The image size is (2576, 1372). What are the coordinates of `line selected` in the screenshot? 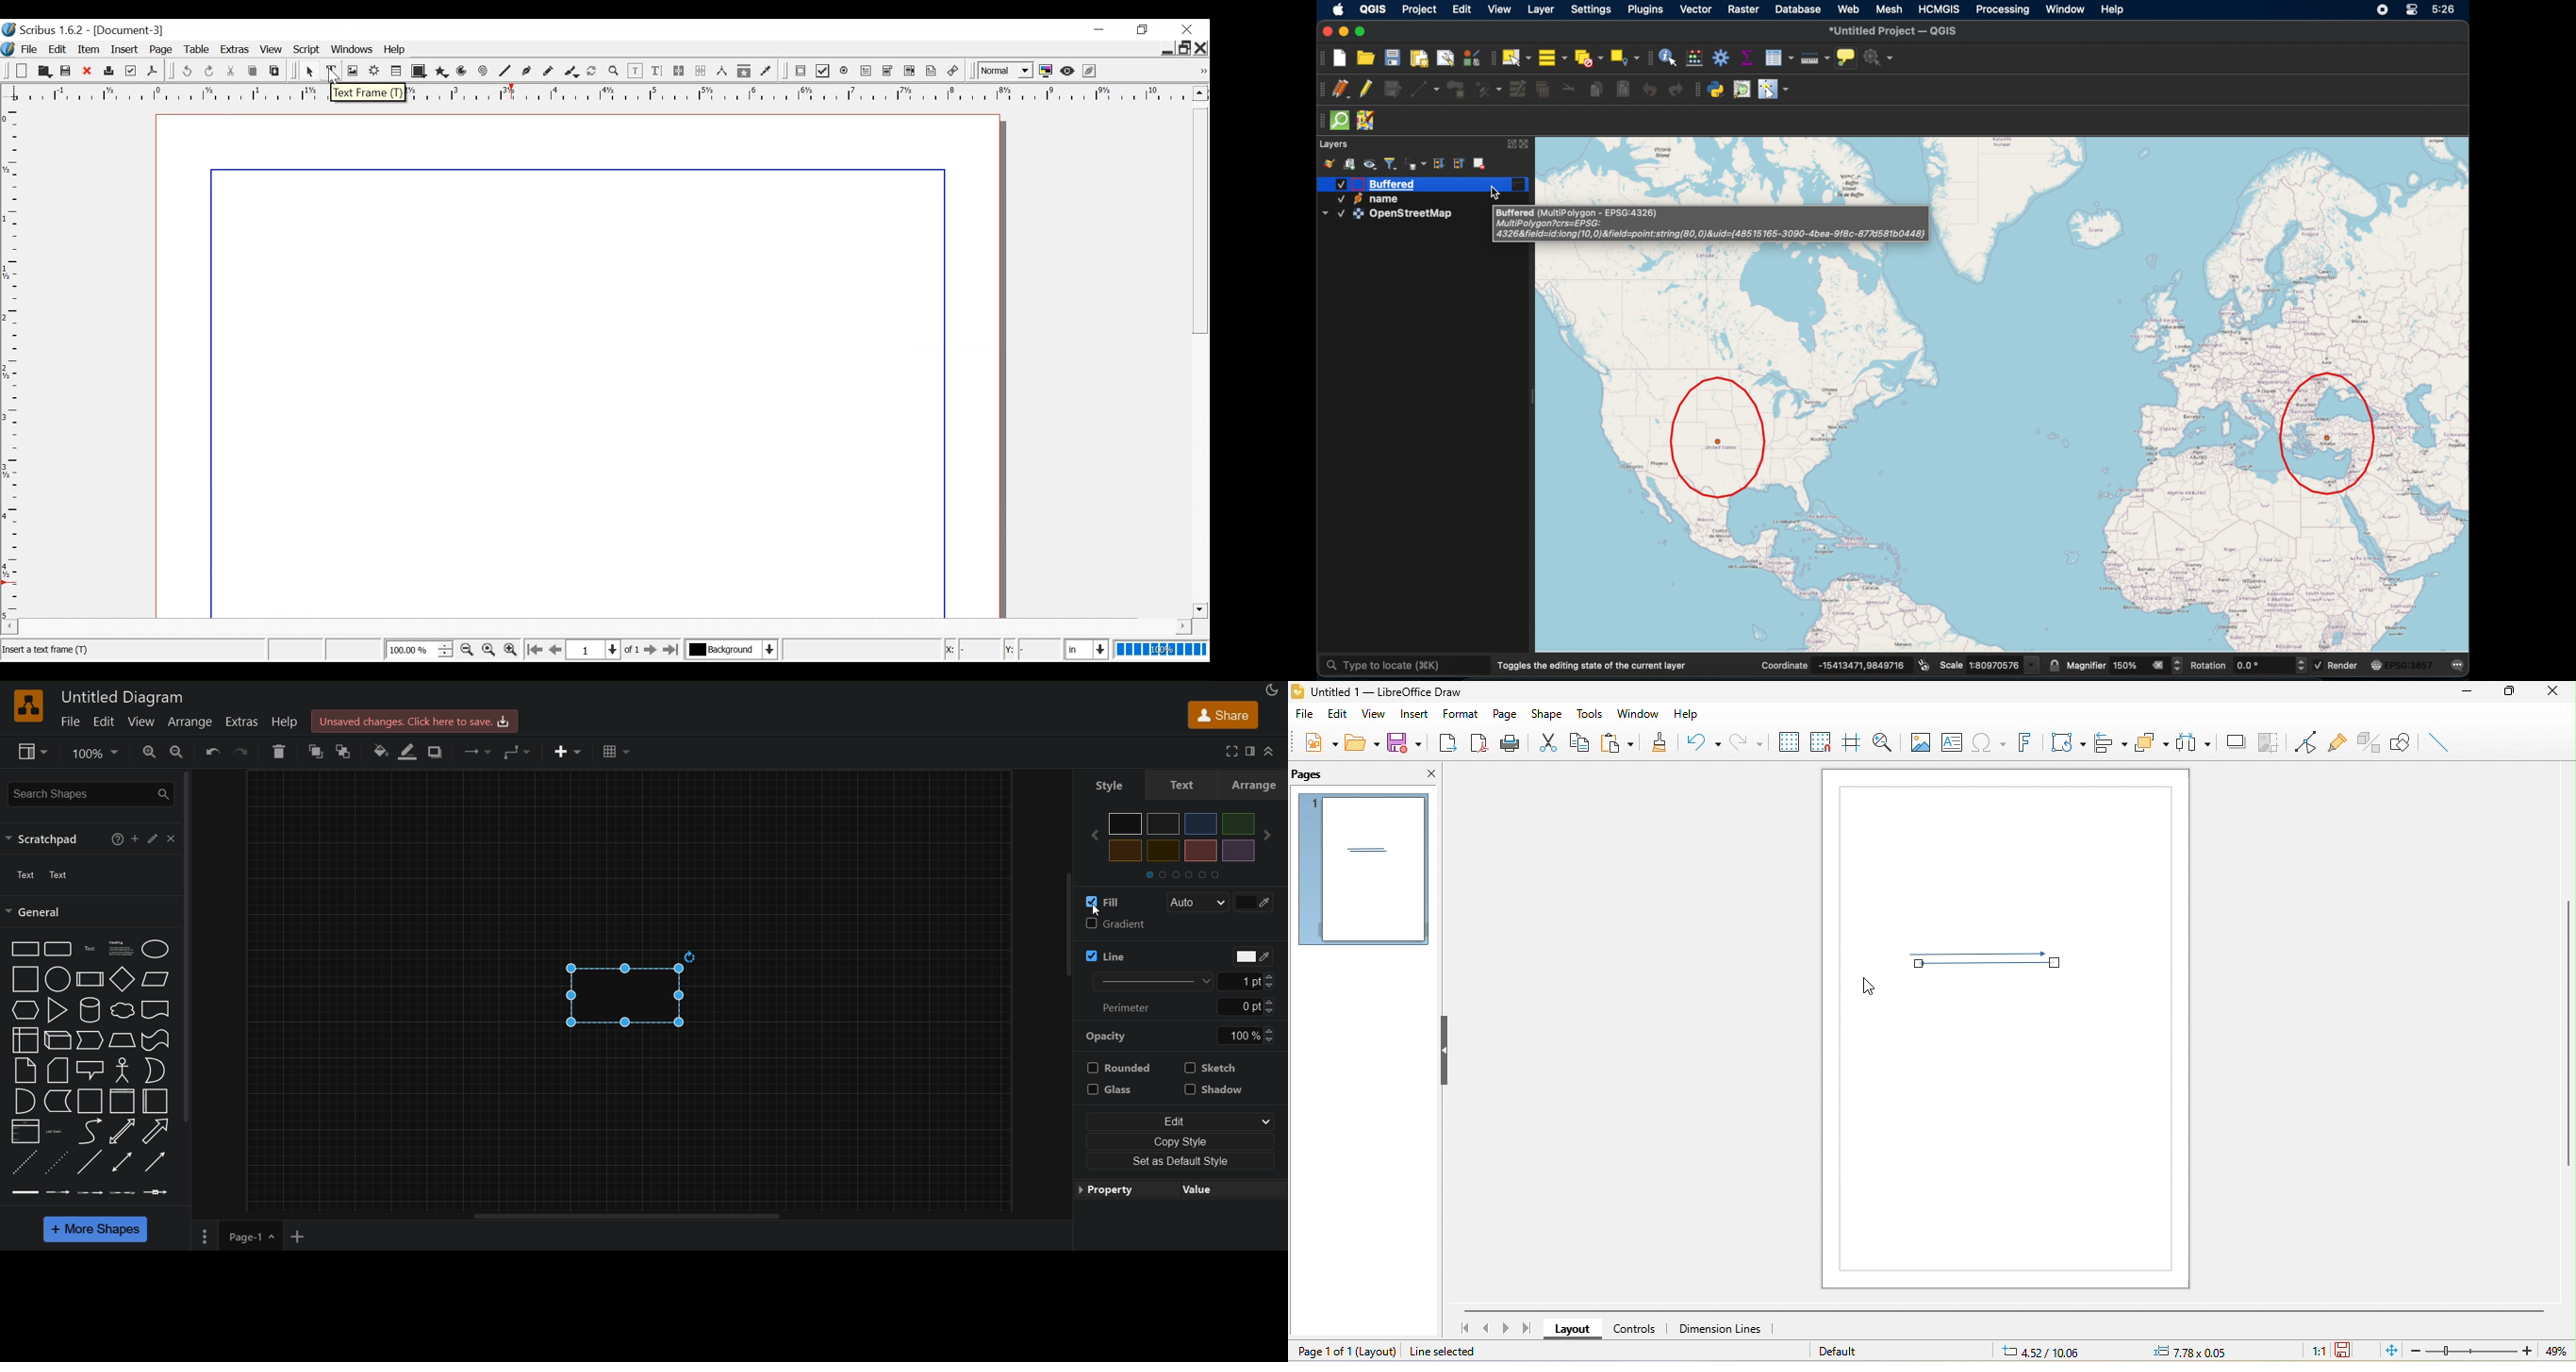 It's located at (1456, 1352).